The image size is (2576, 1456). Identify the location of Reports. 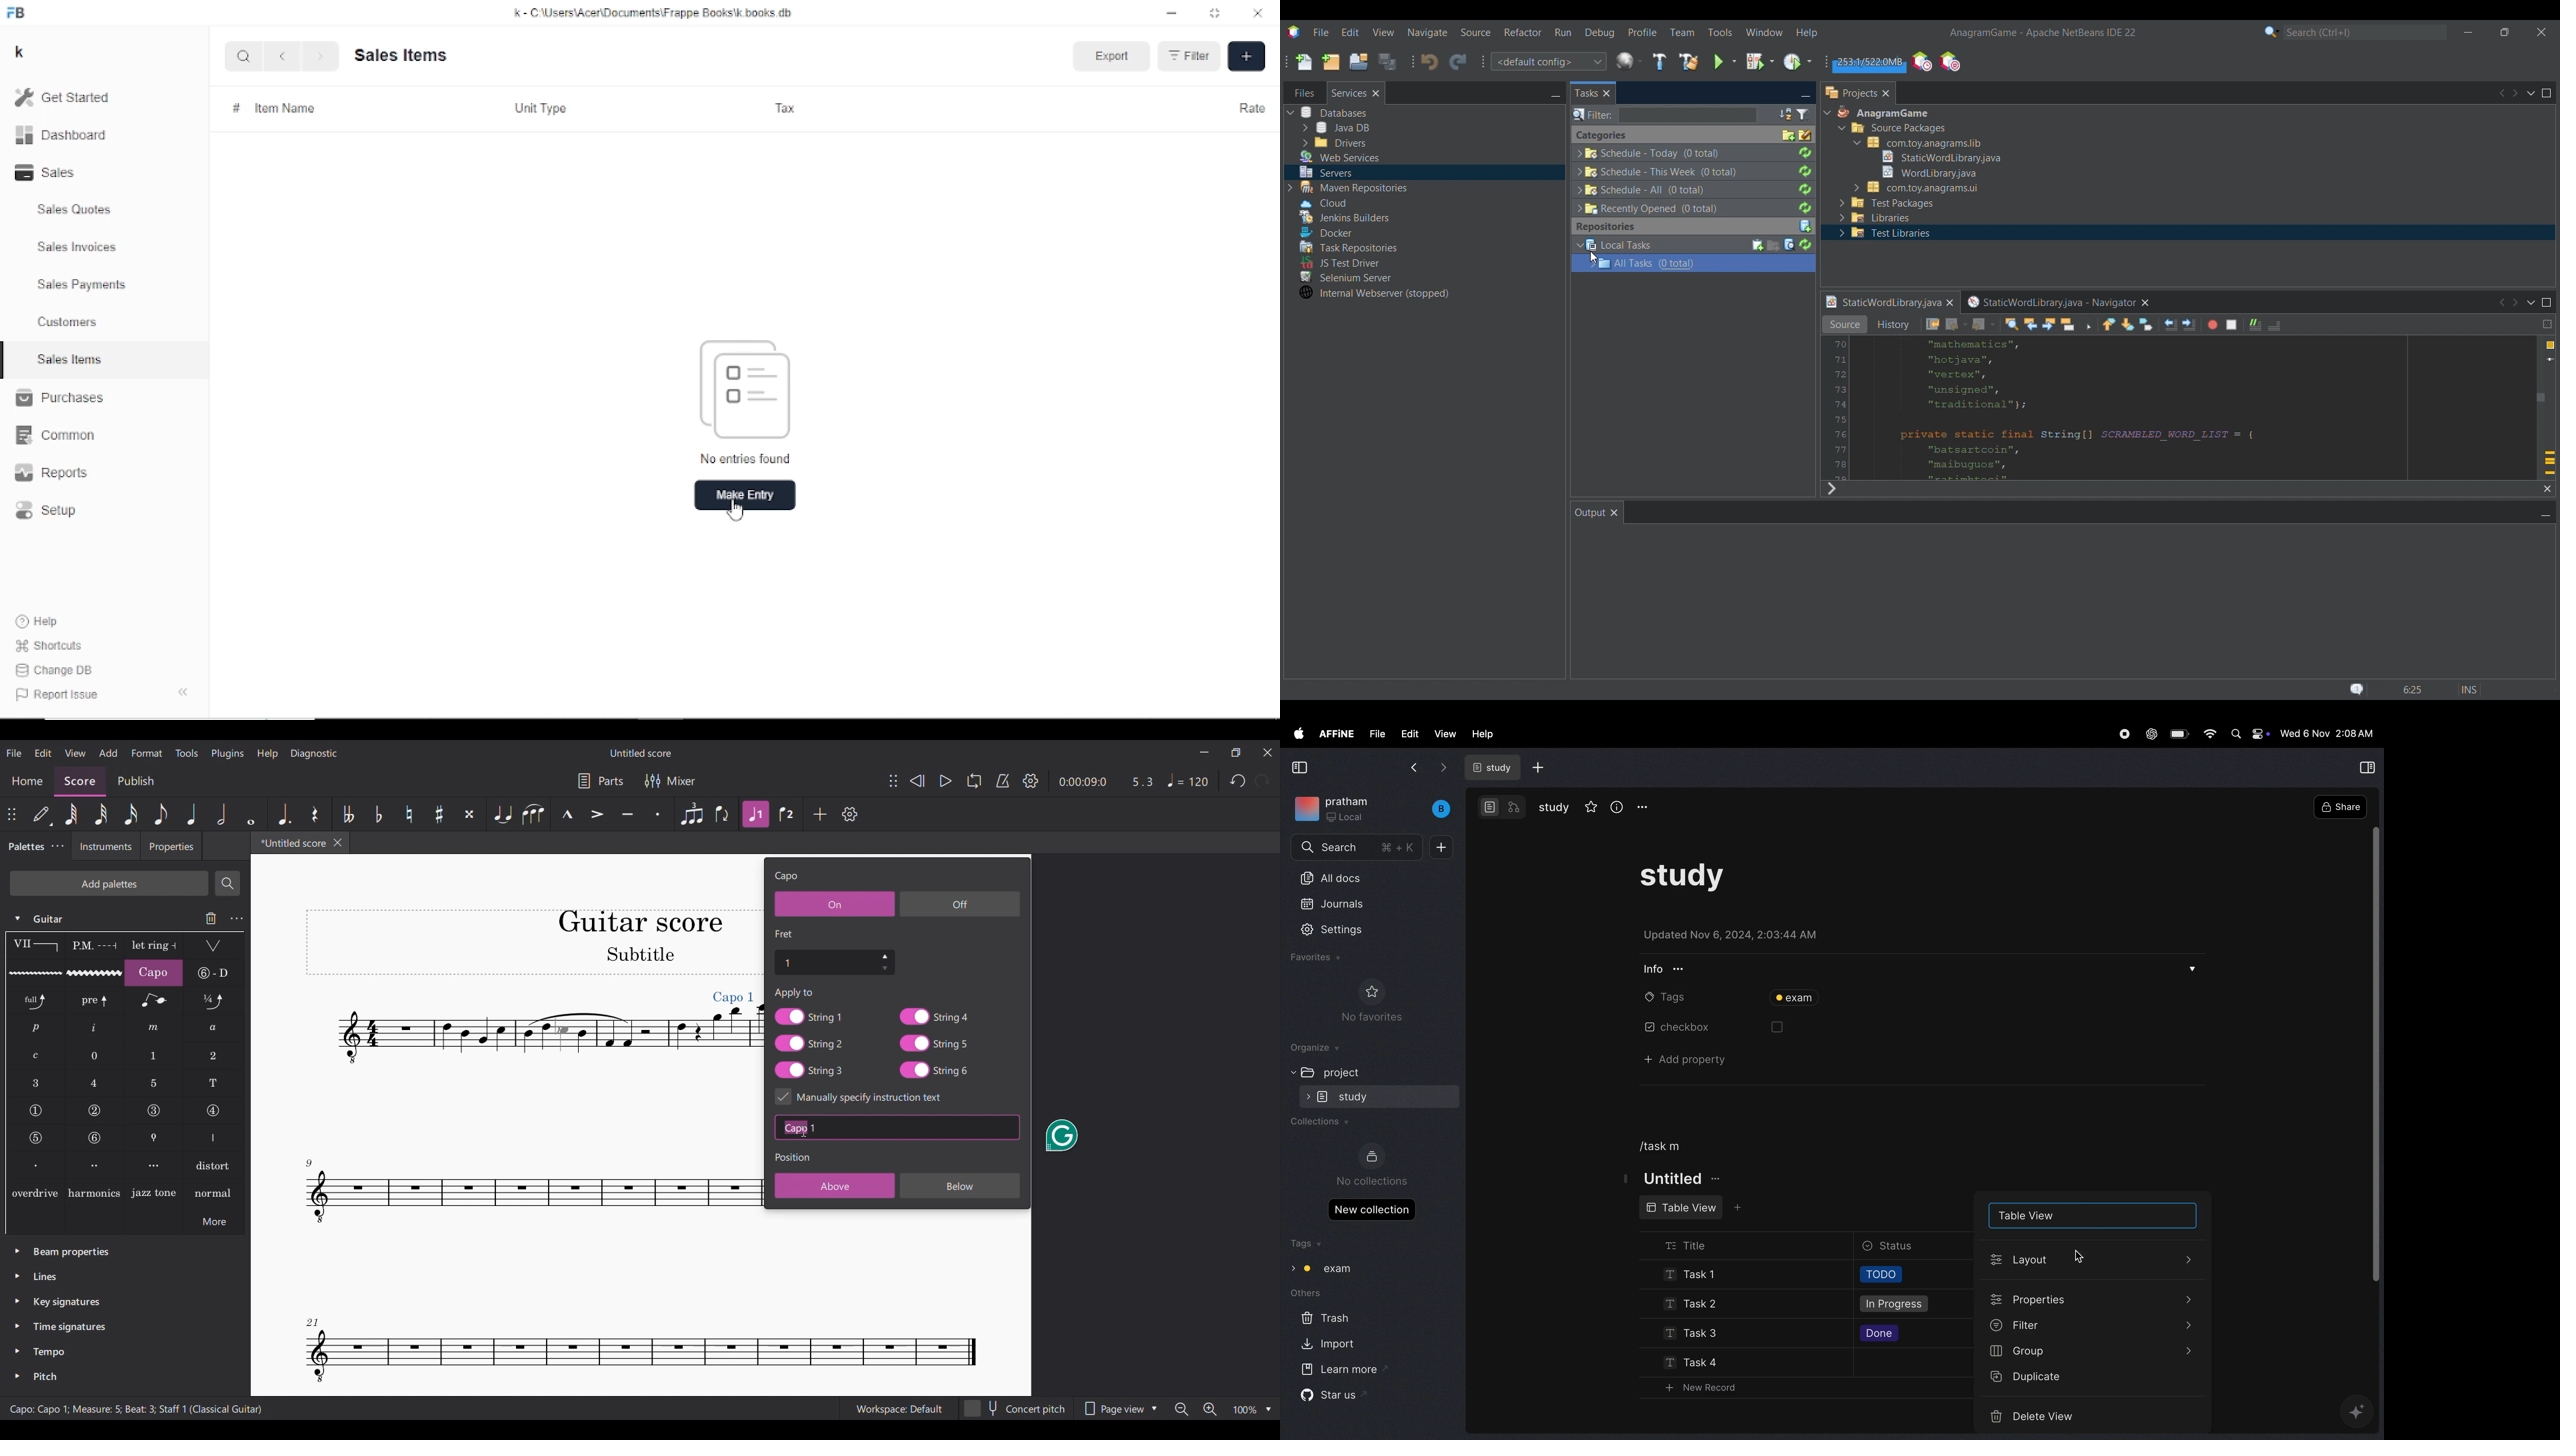
(52, 472).